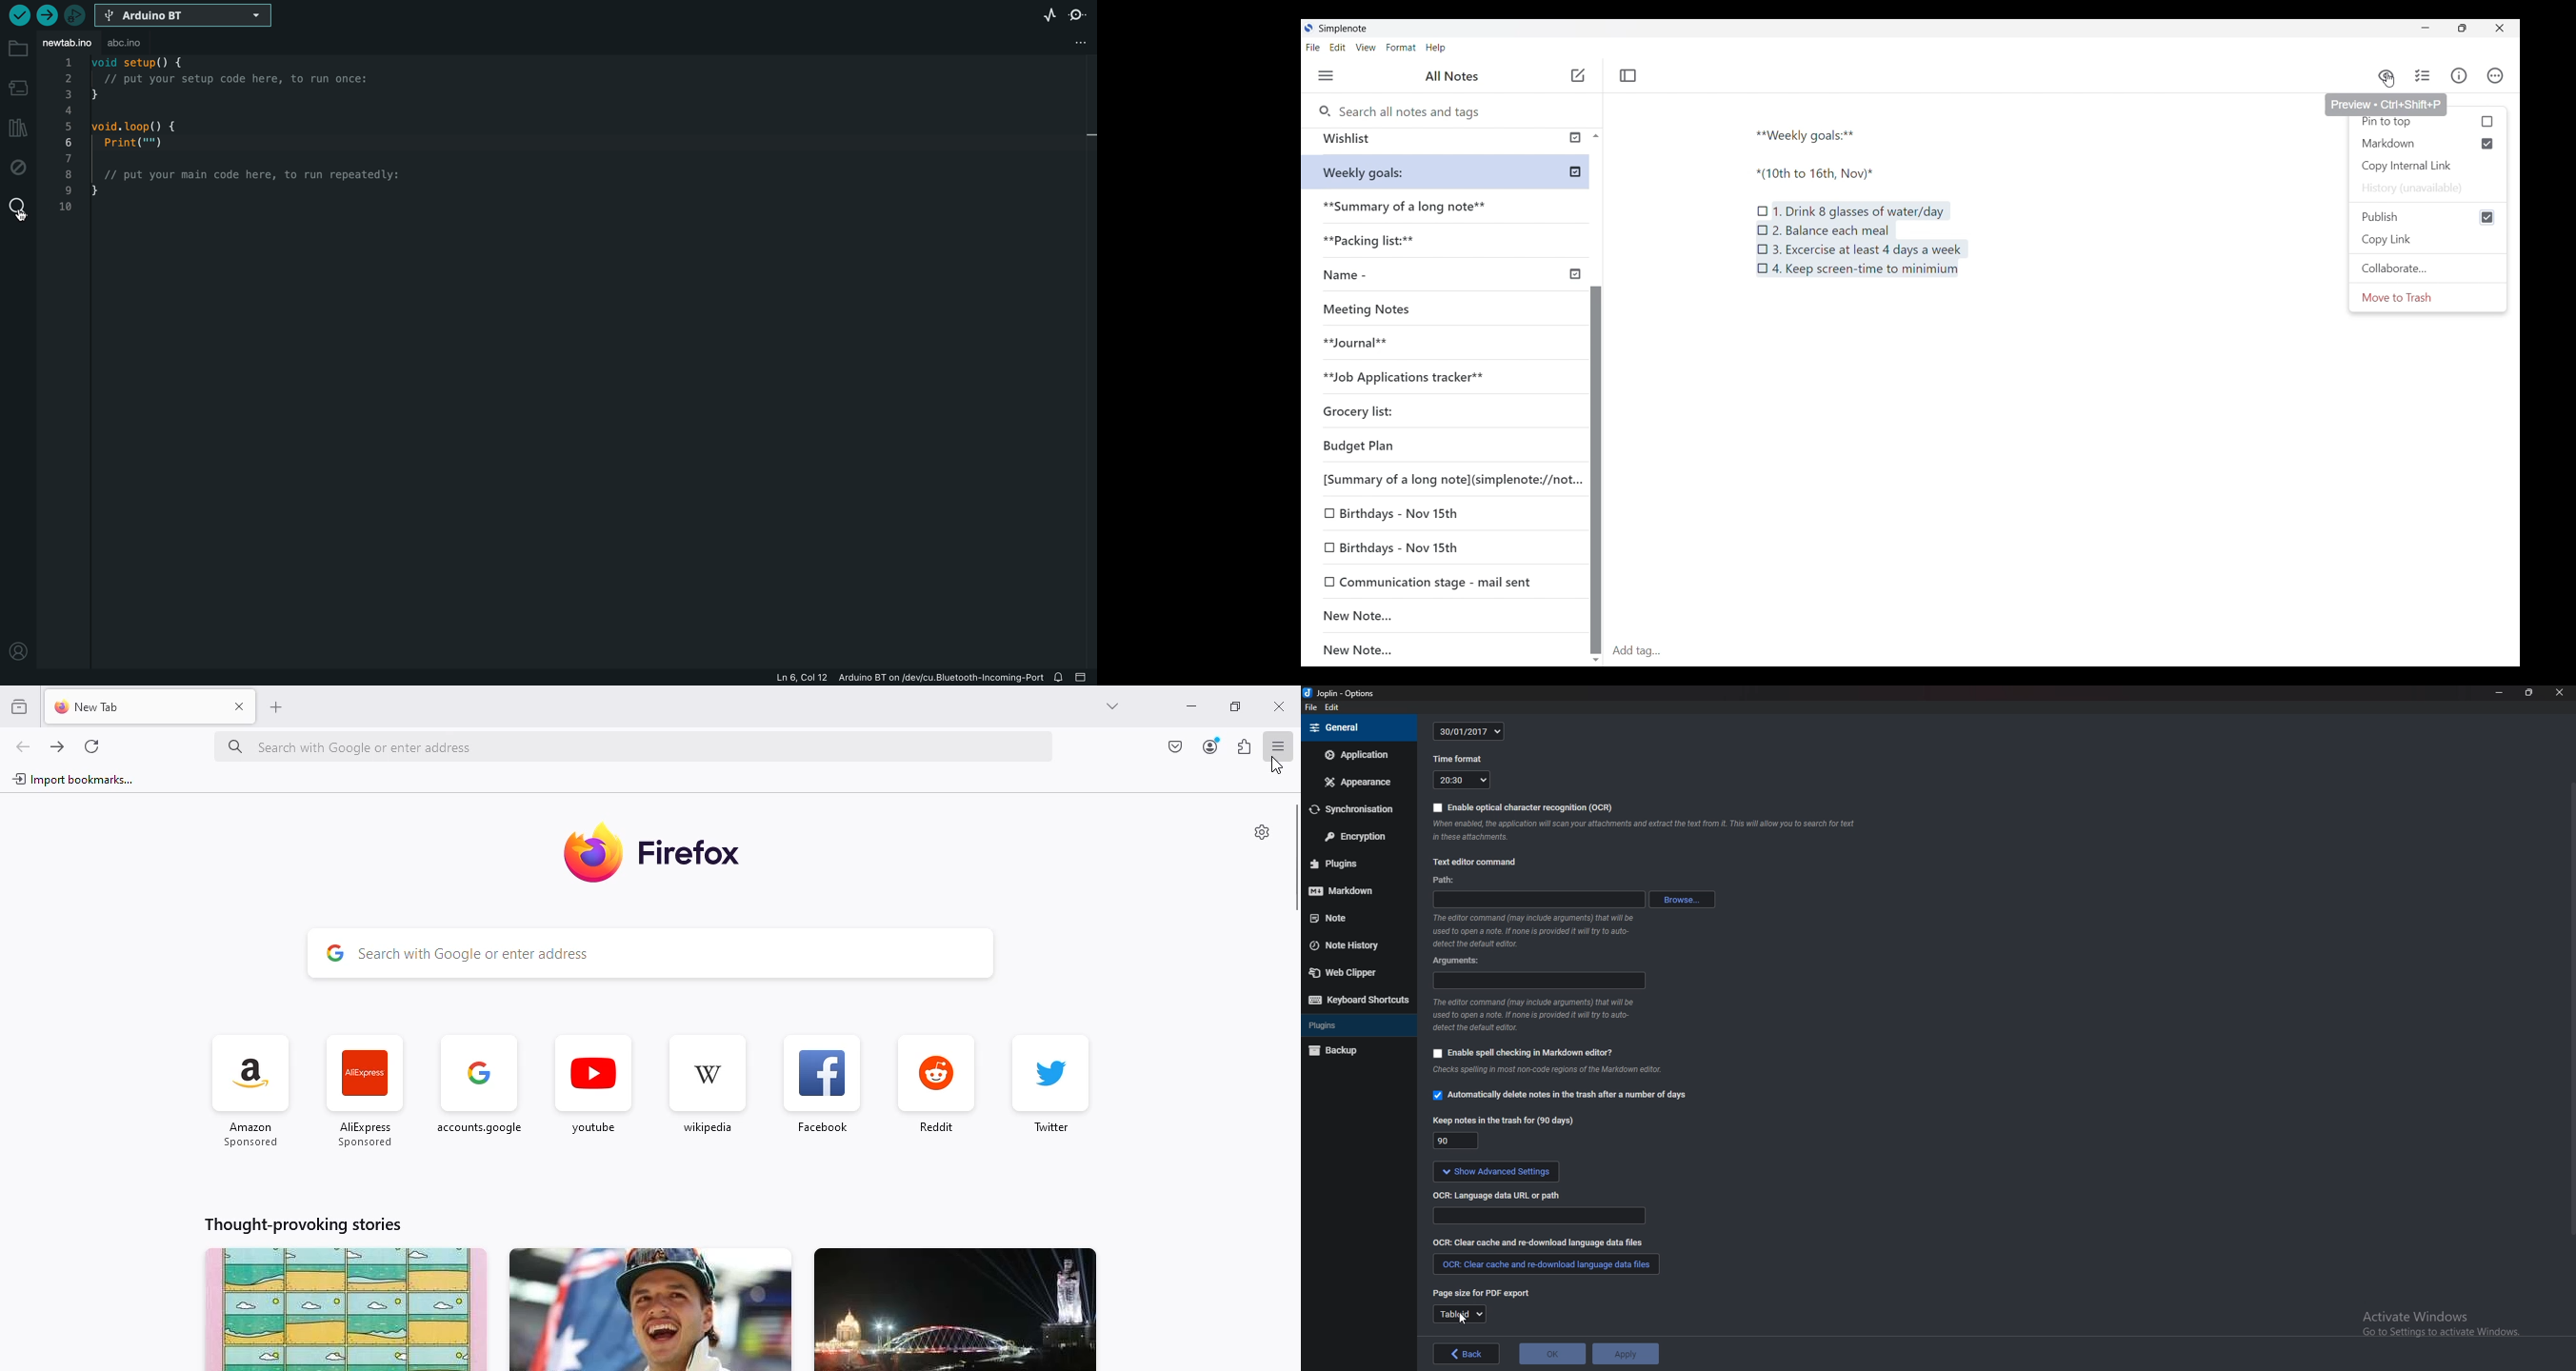 This screenshot has height=1372, width=2576. Describe the element at coordinates (1578, 75) in the screenshot. I see `New note` at that location.